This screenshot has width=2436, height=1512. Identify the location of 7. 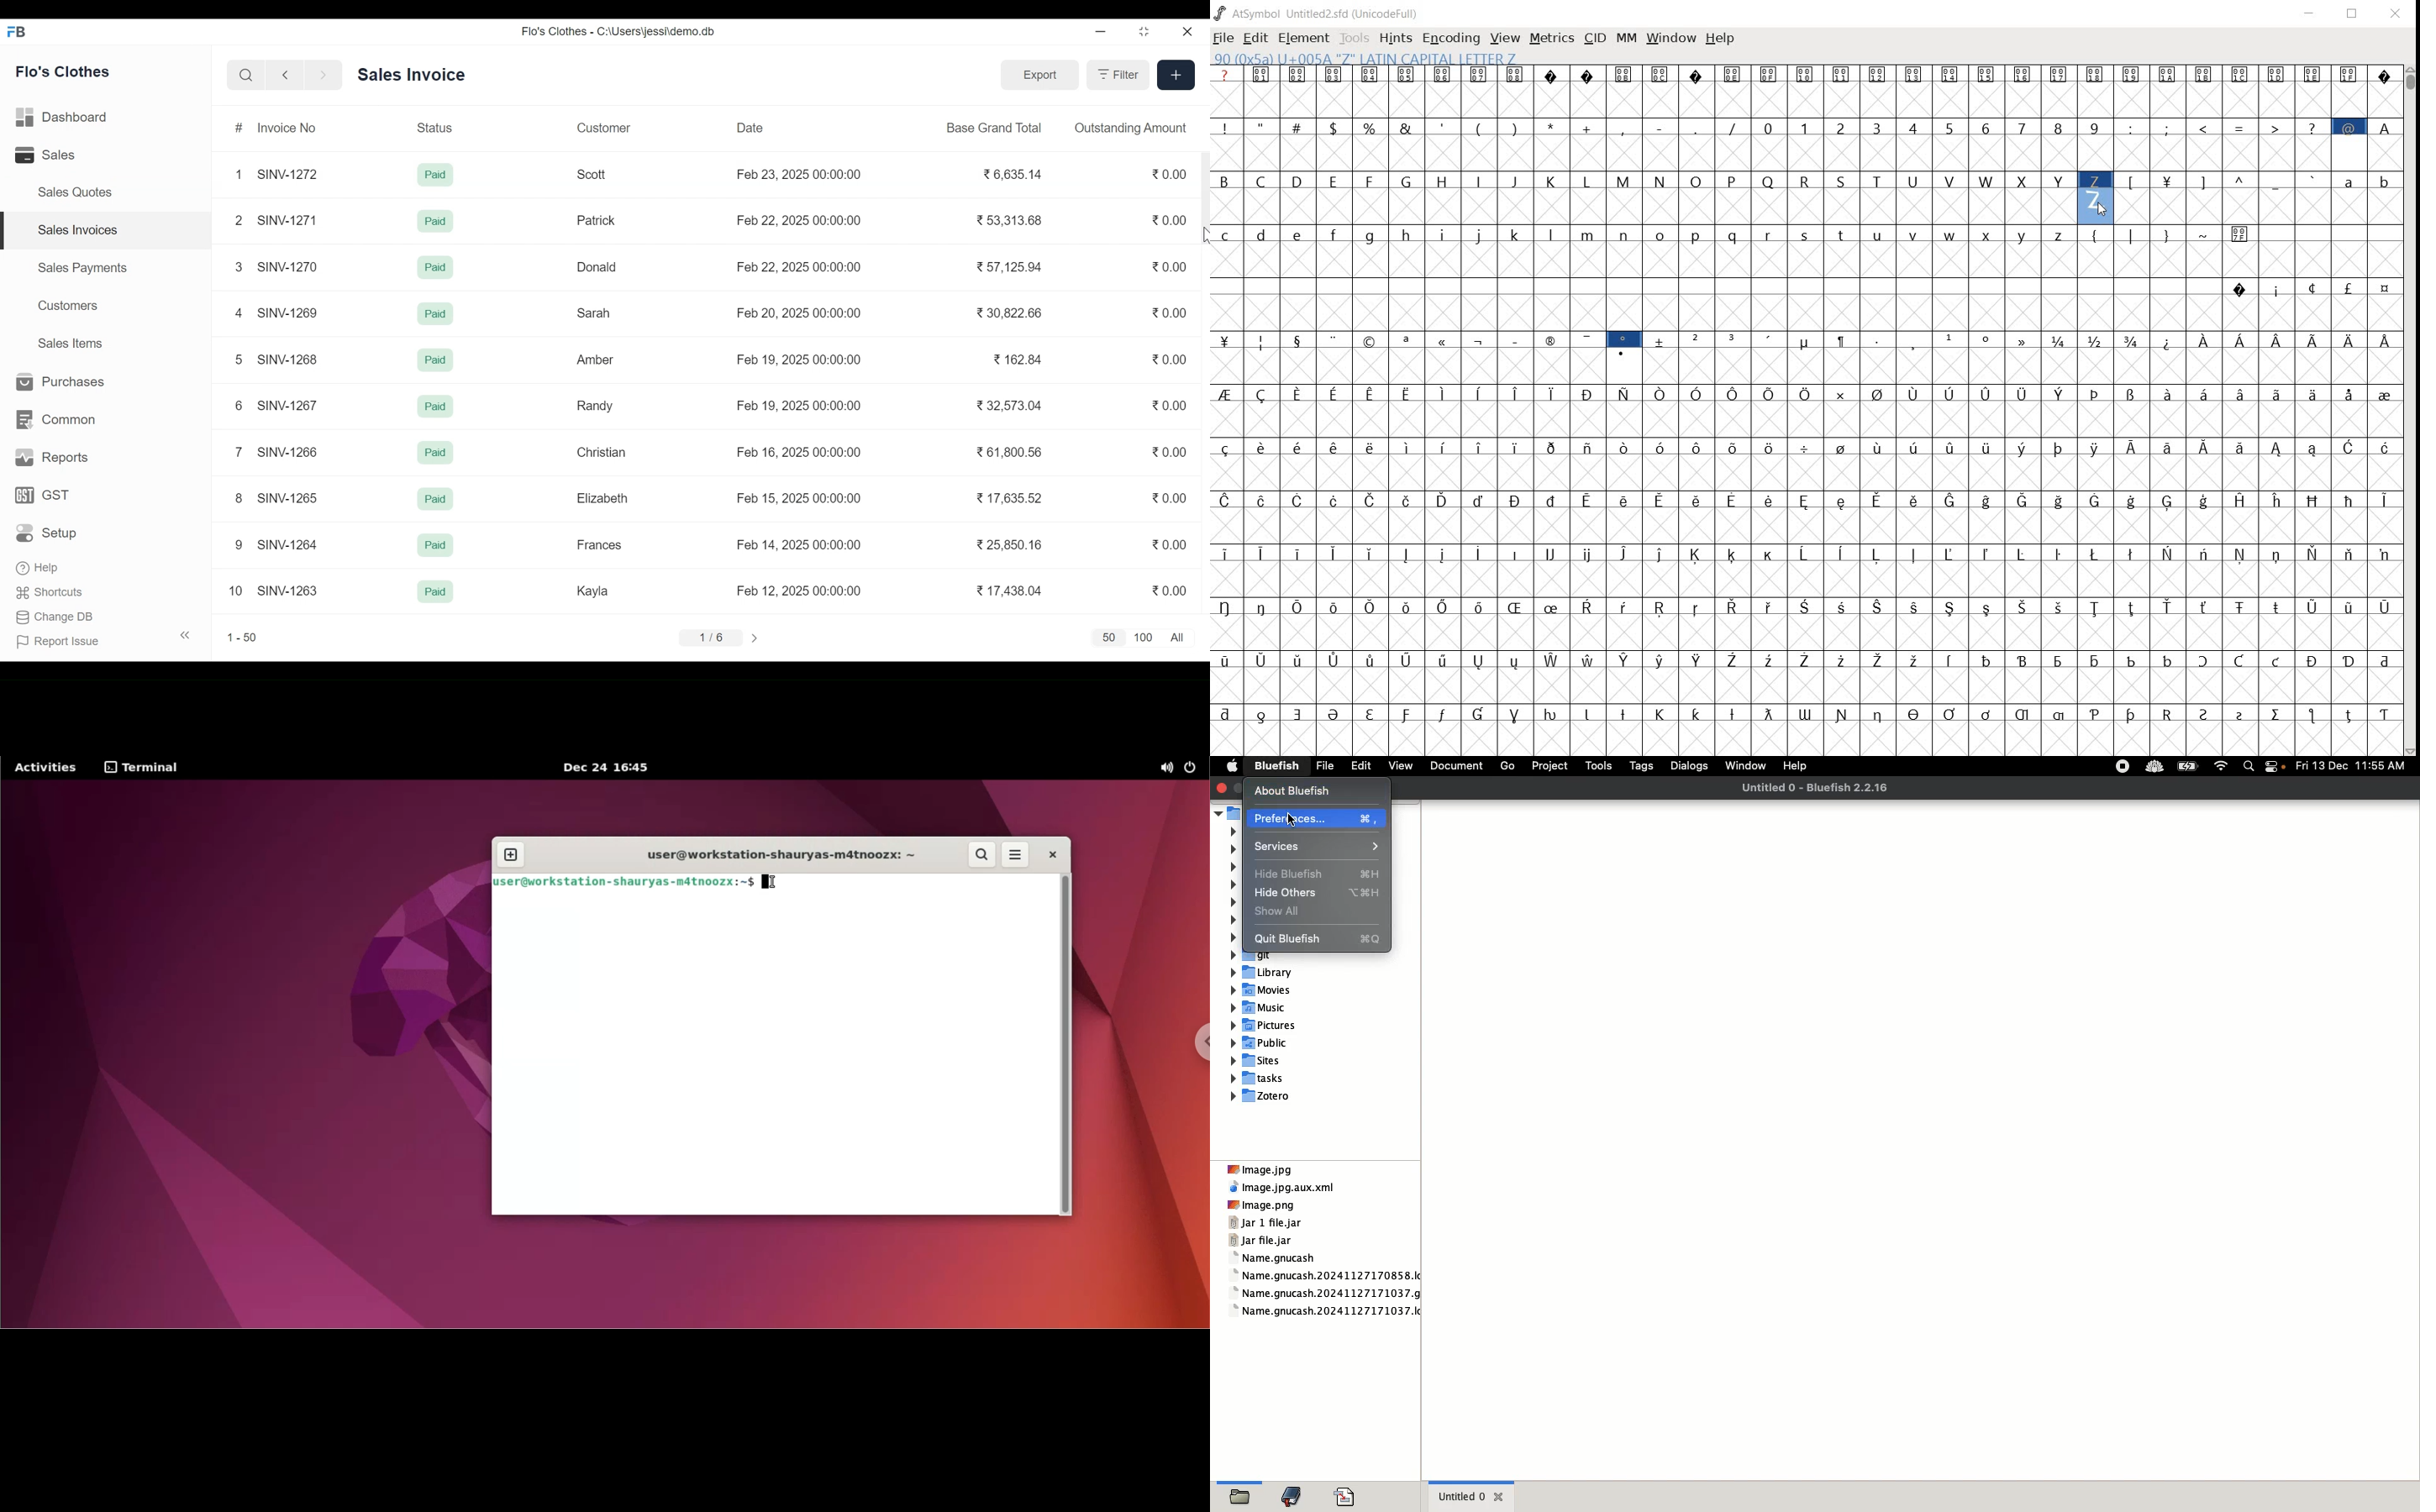
(237, 451).